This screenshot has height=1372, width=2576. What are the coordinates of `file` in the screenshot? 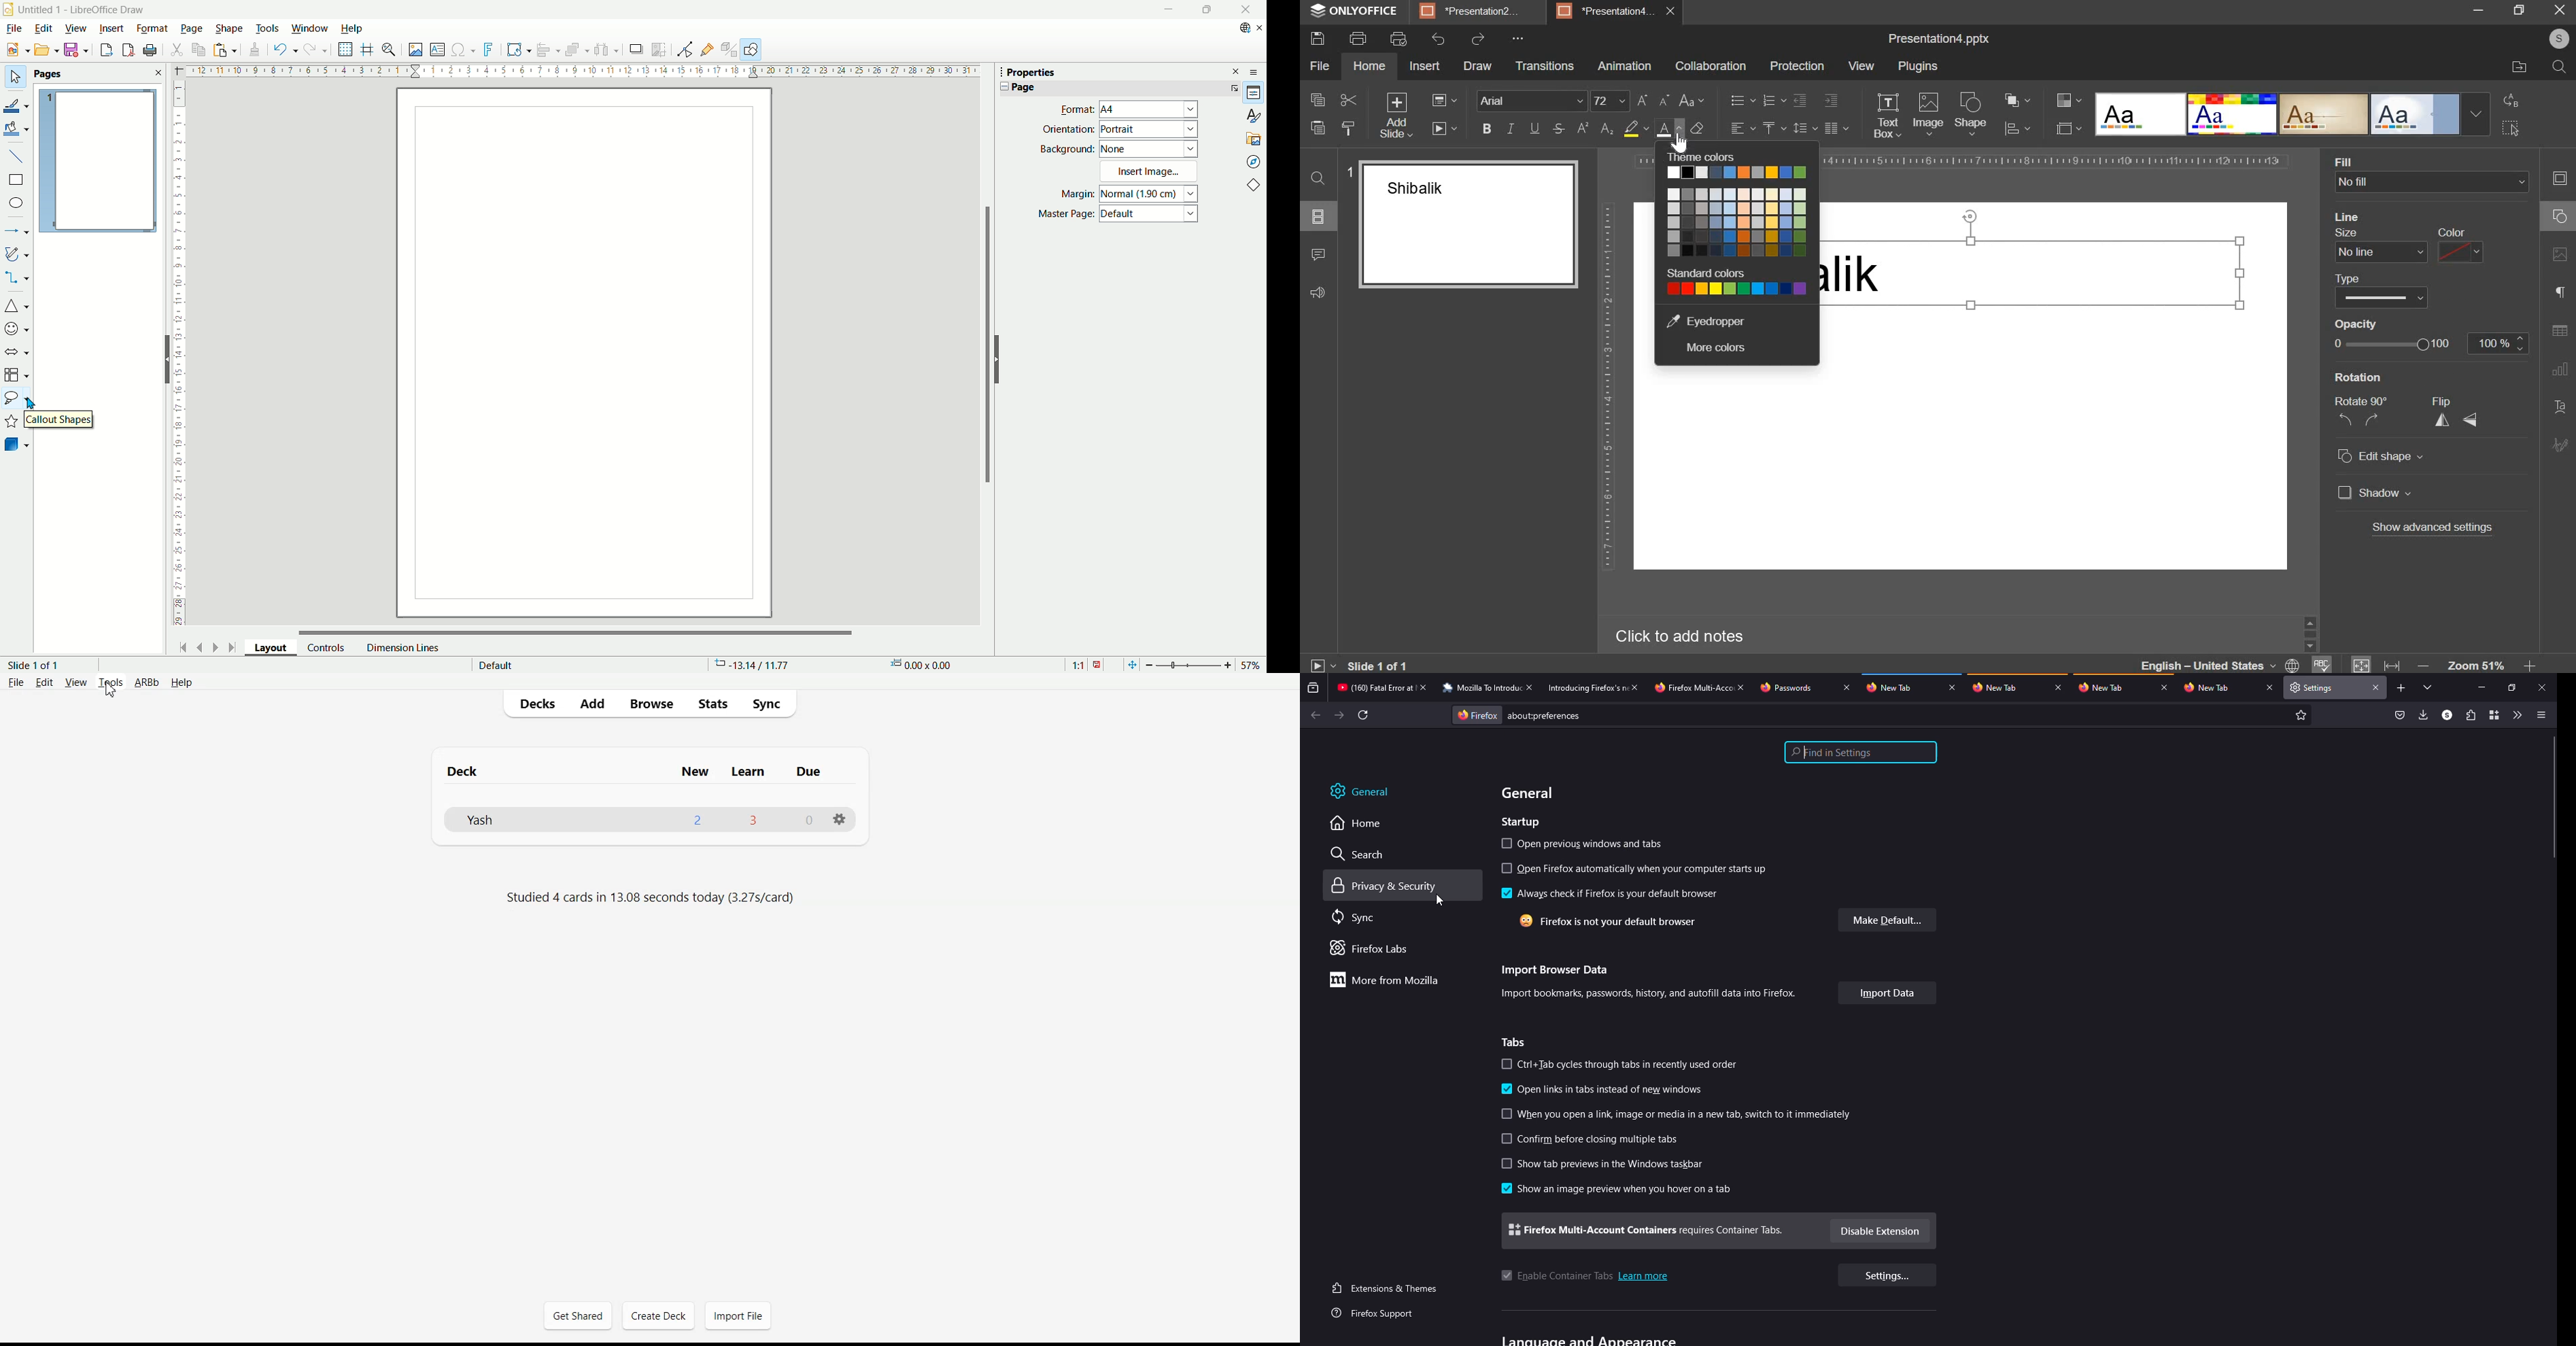 It's located at (13, 28).